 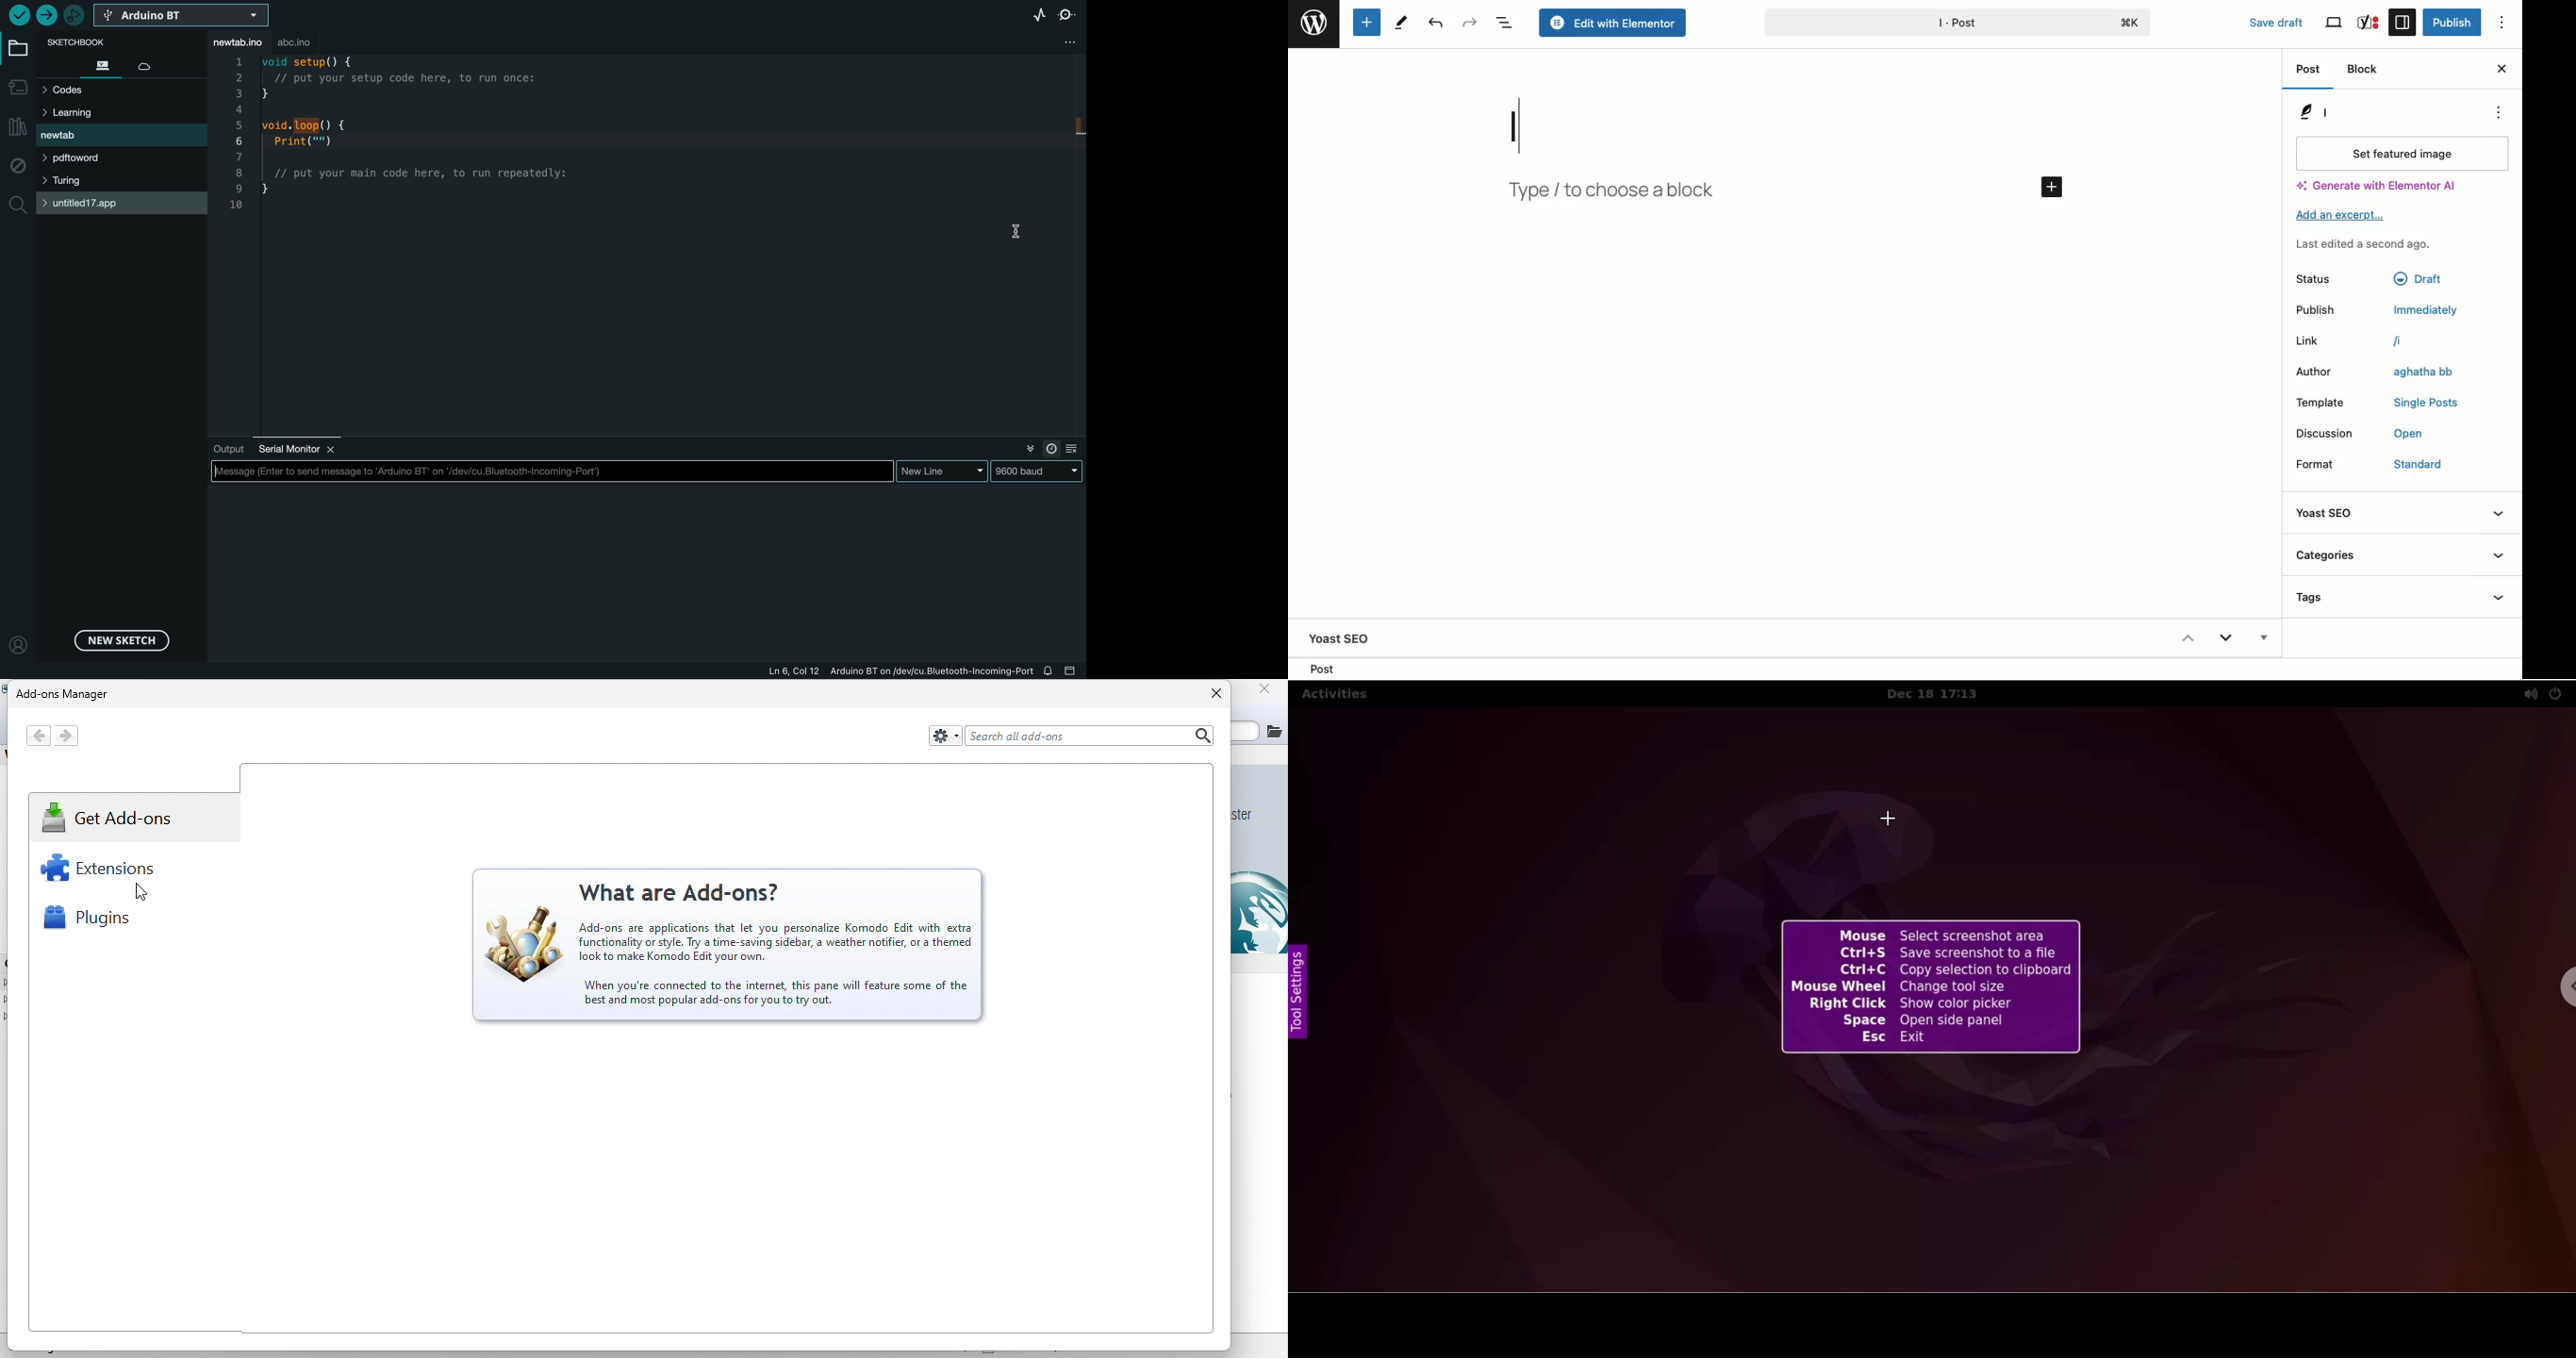 I want to click on Draft, so click(x=2415, y=279).